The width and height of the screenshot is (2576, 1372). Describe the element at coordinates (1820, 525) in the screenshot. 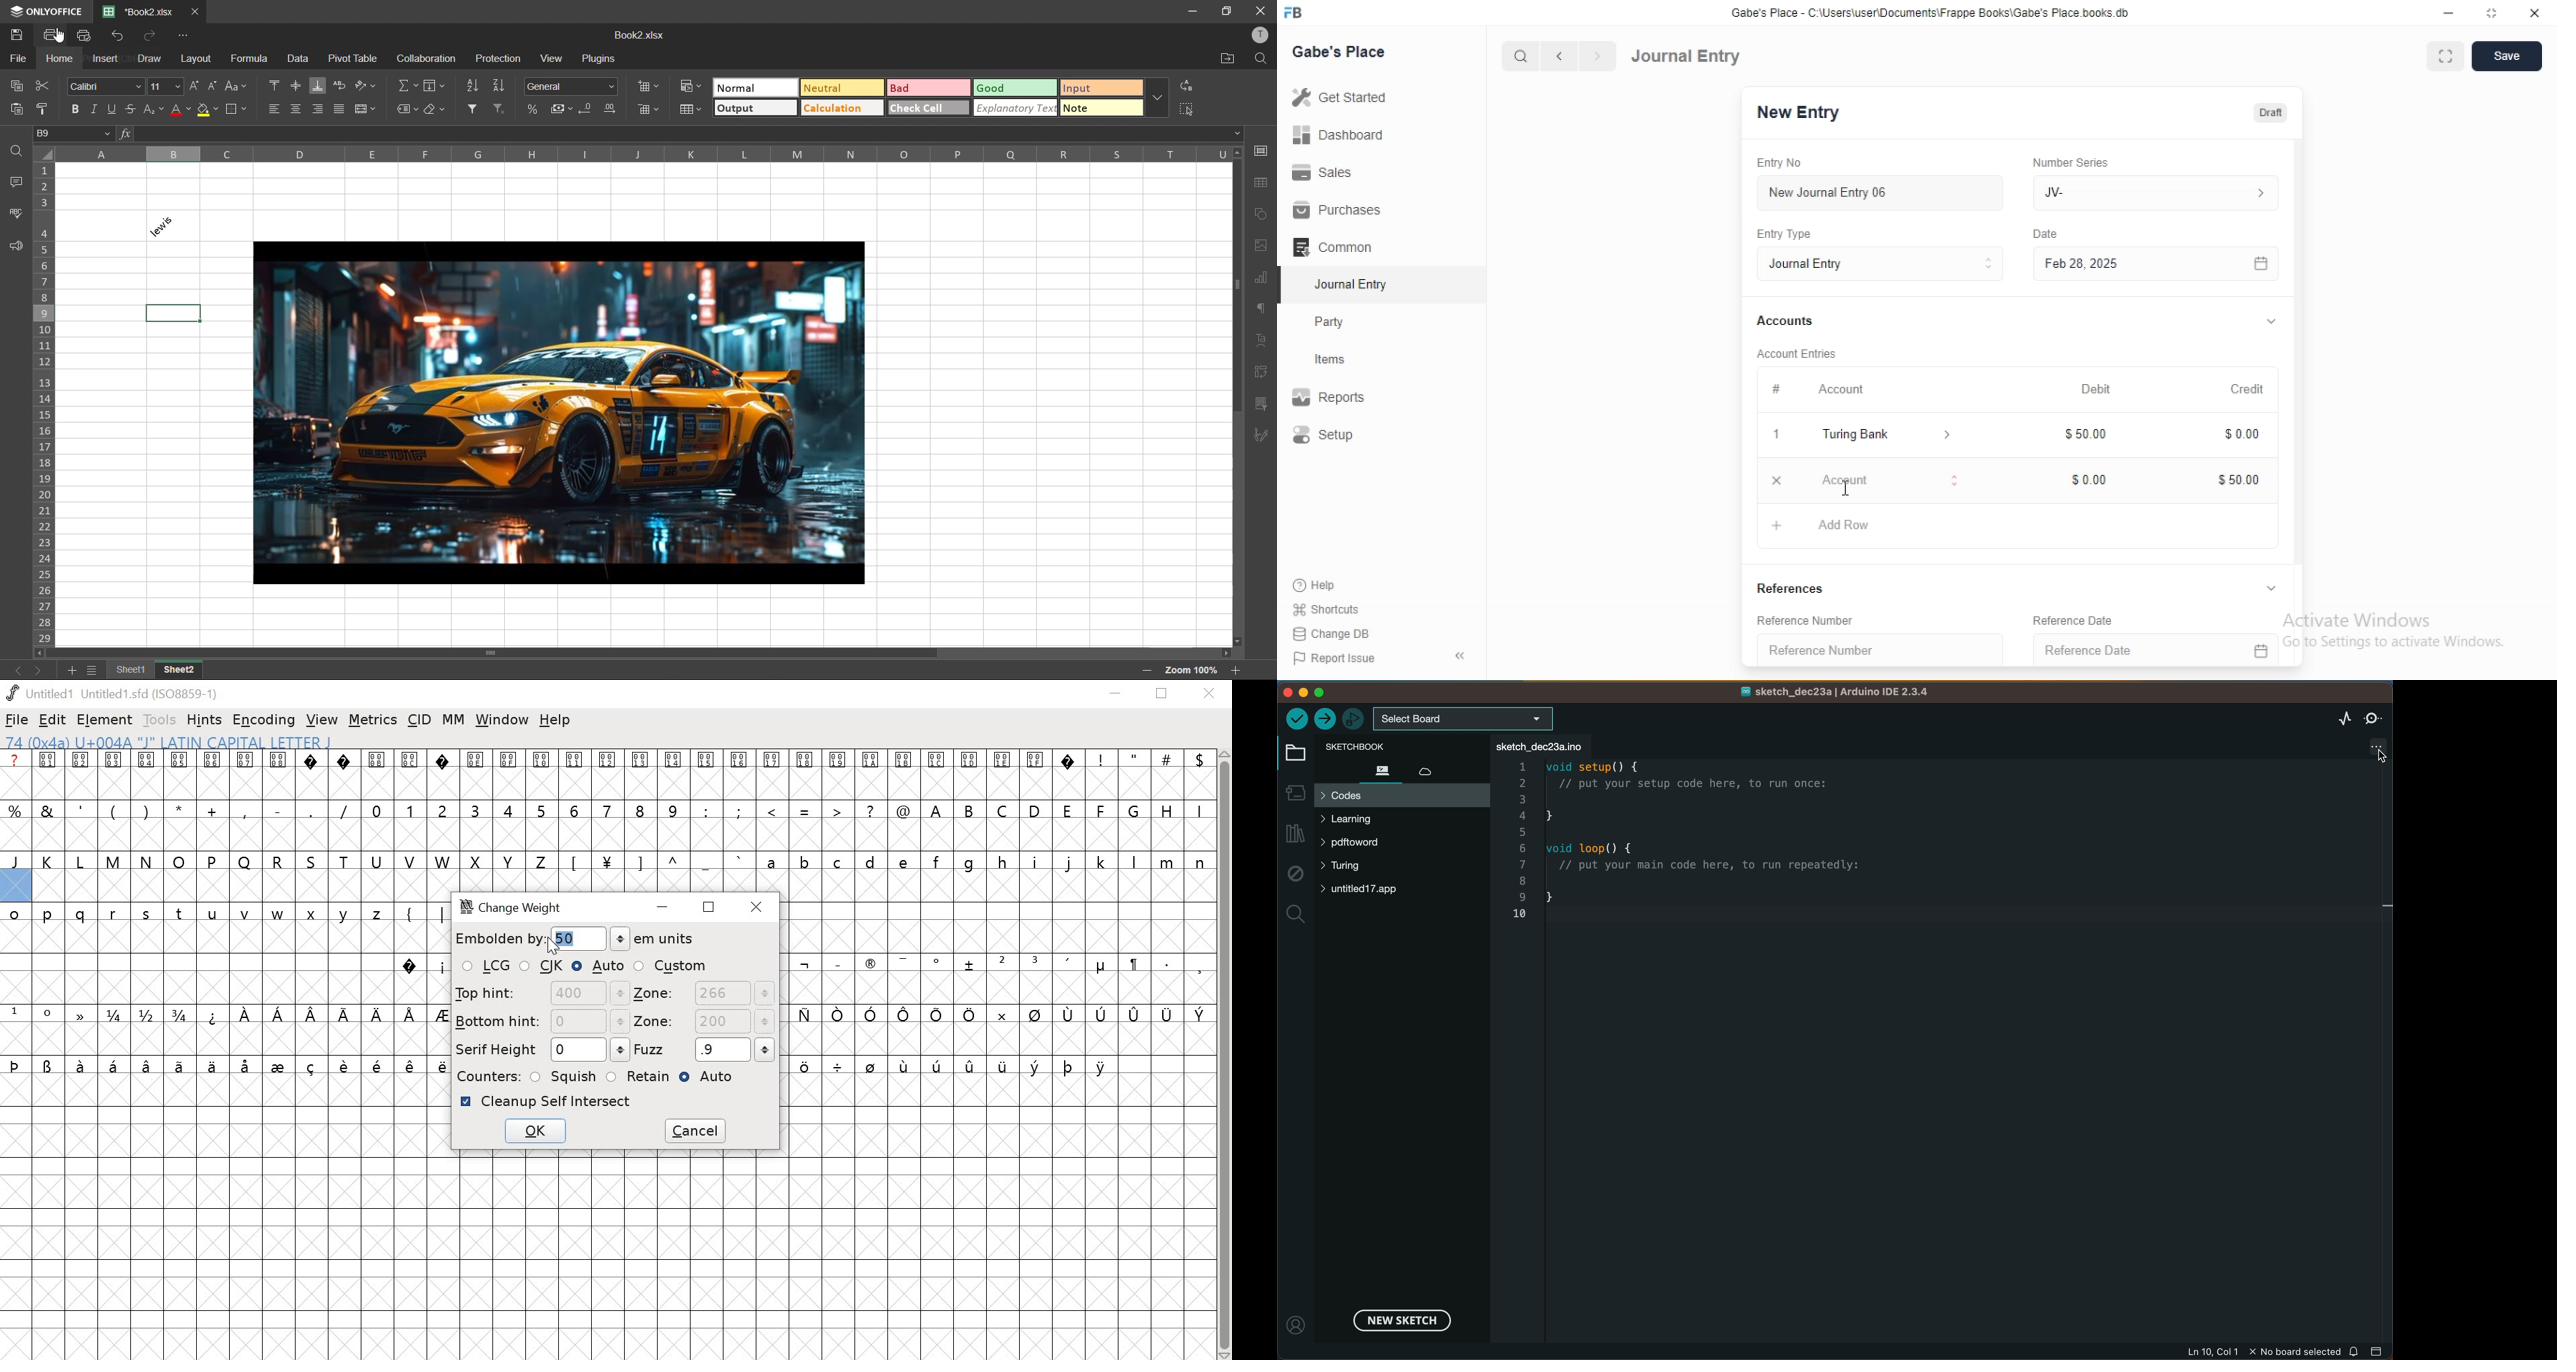

I see `Add Row` at that location.